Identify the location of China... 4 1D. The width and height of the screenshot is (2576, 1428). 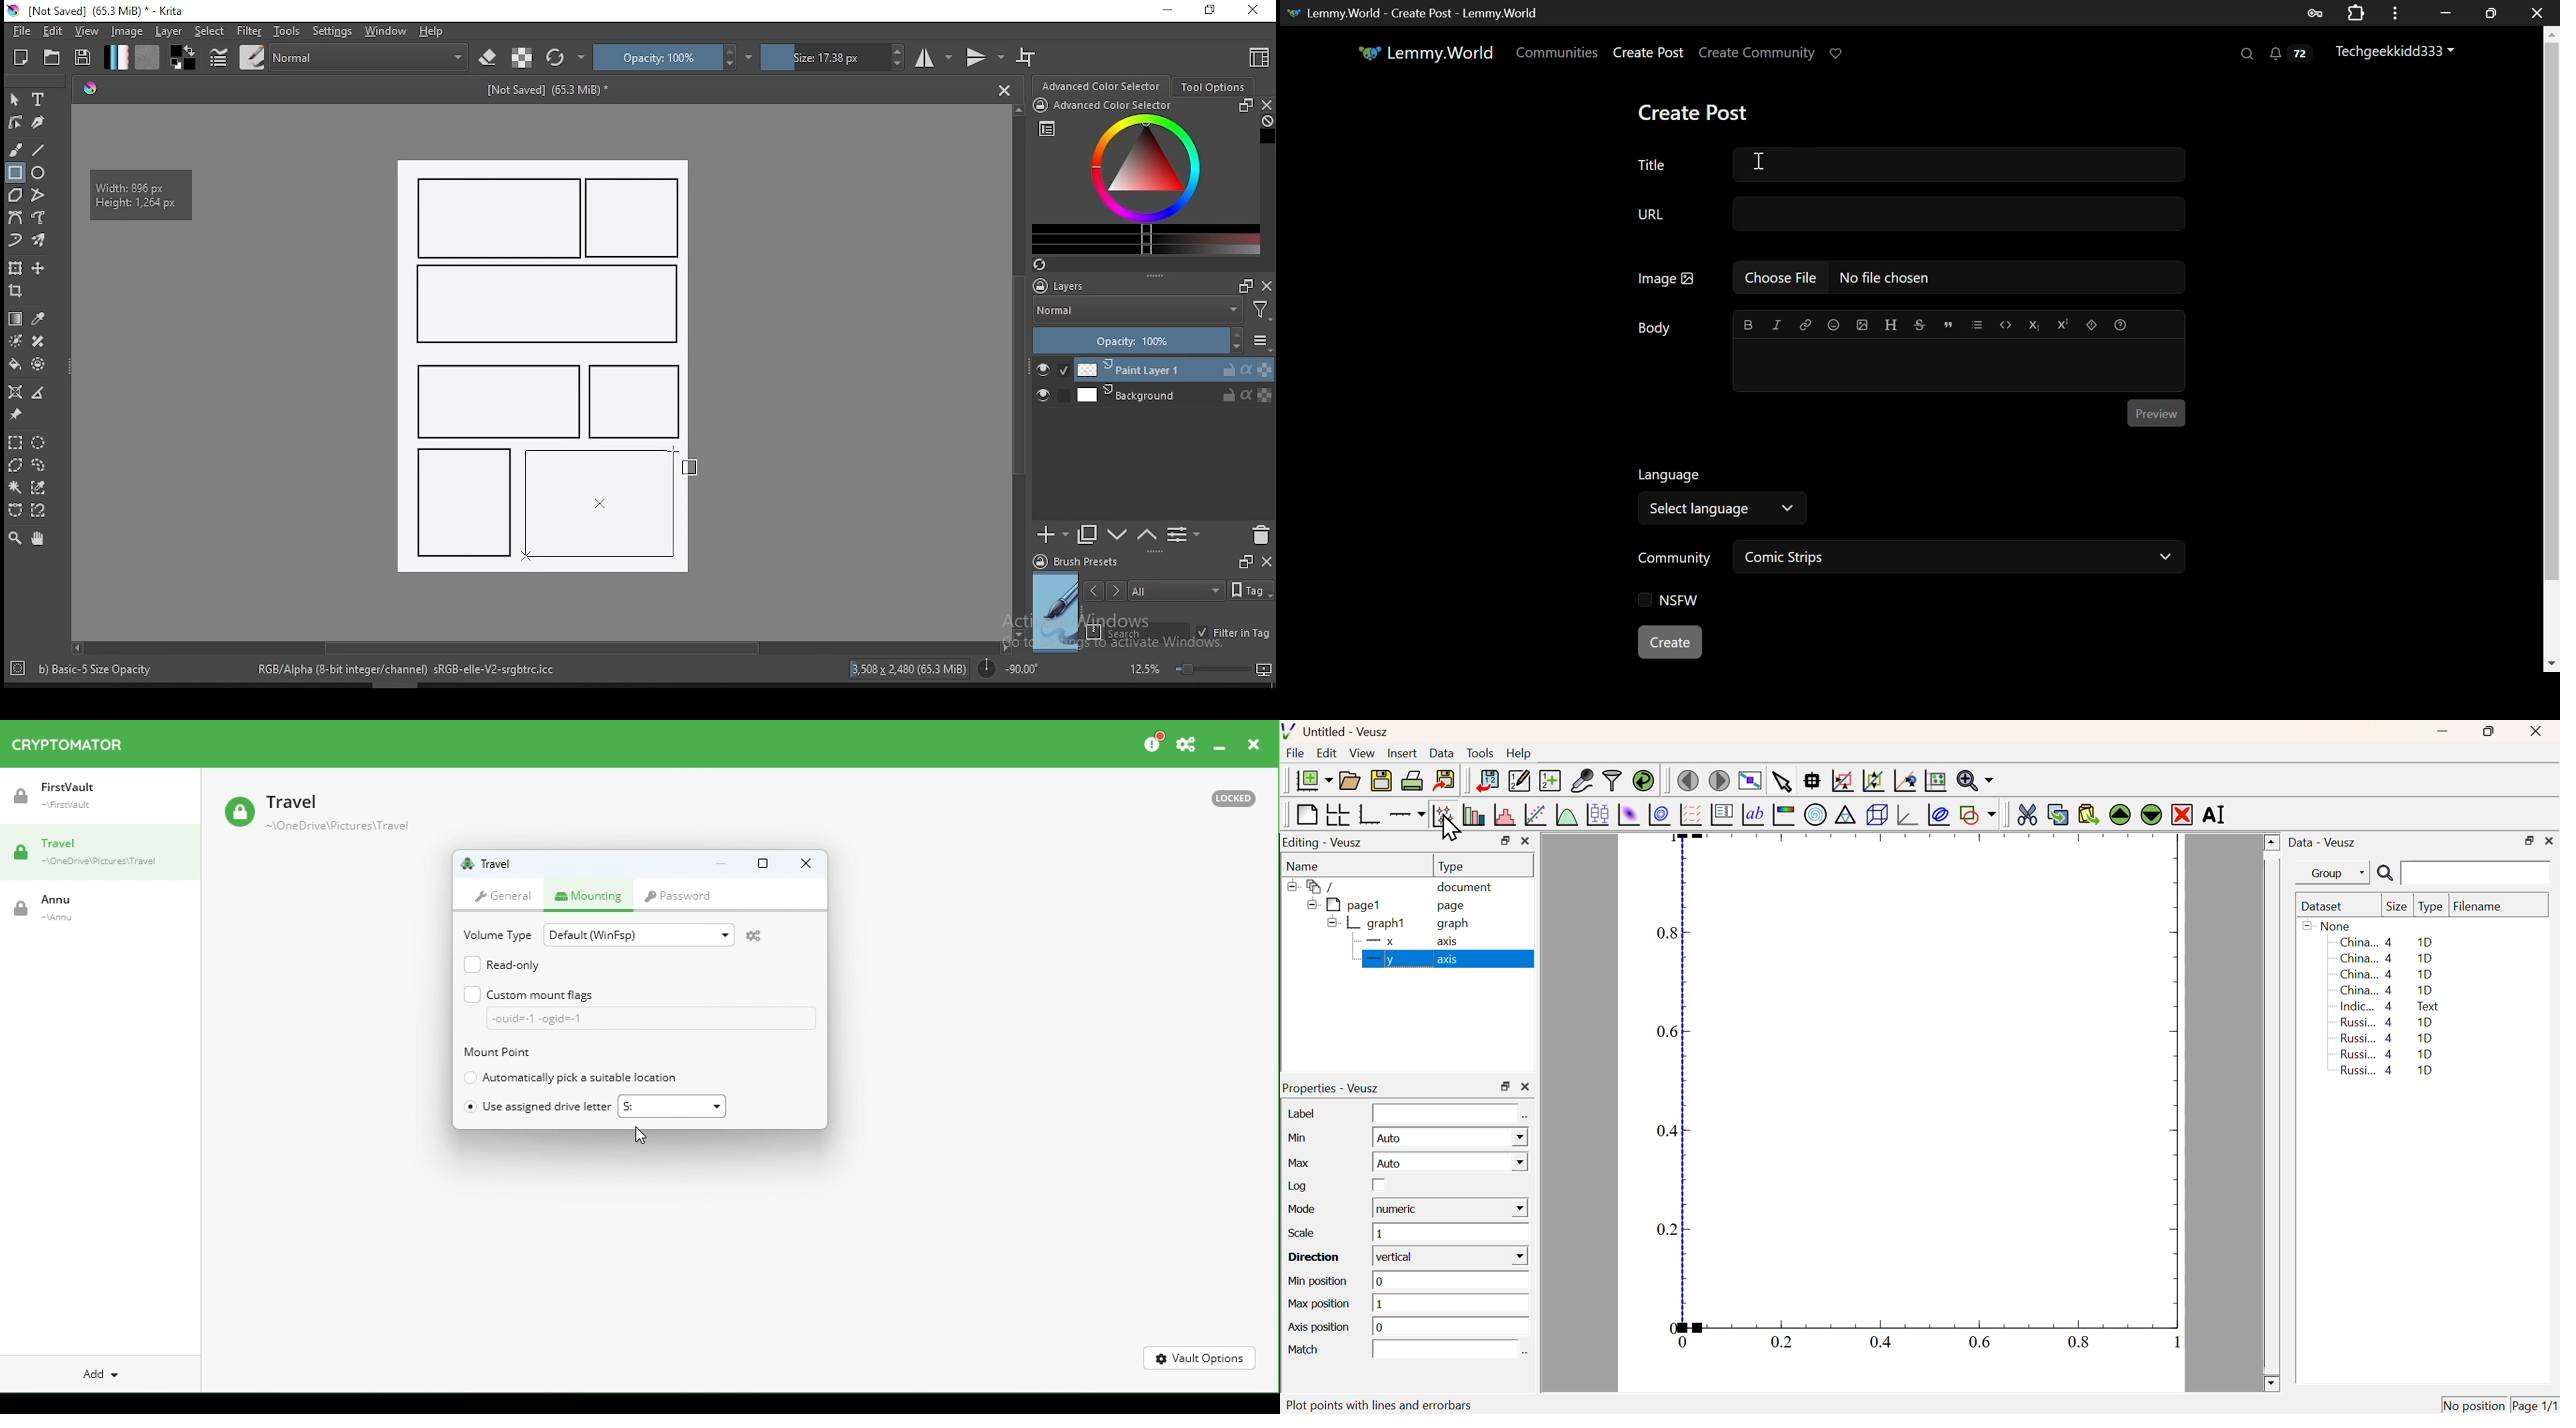
(2388, 975).